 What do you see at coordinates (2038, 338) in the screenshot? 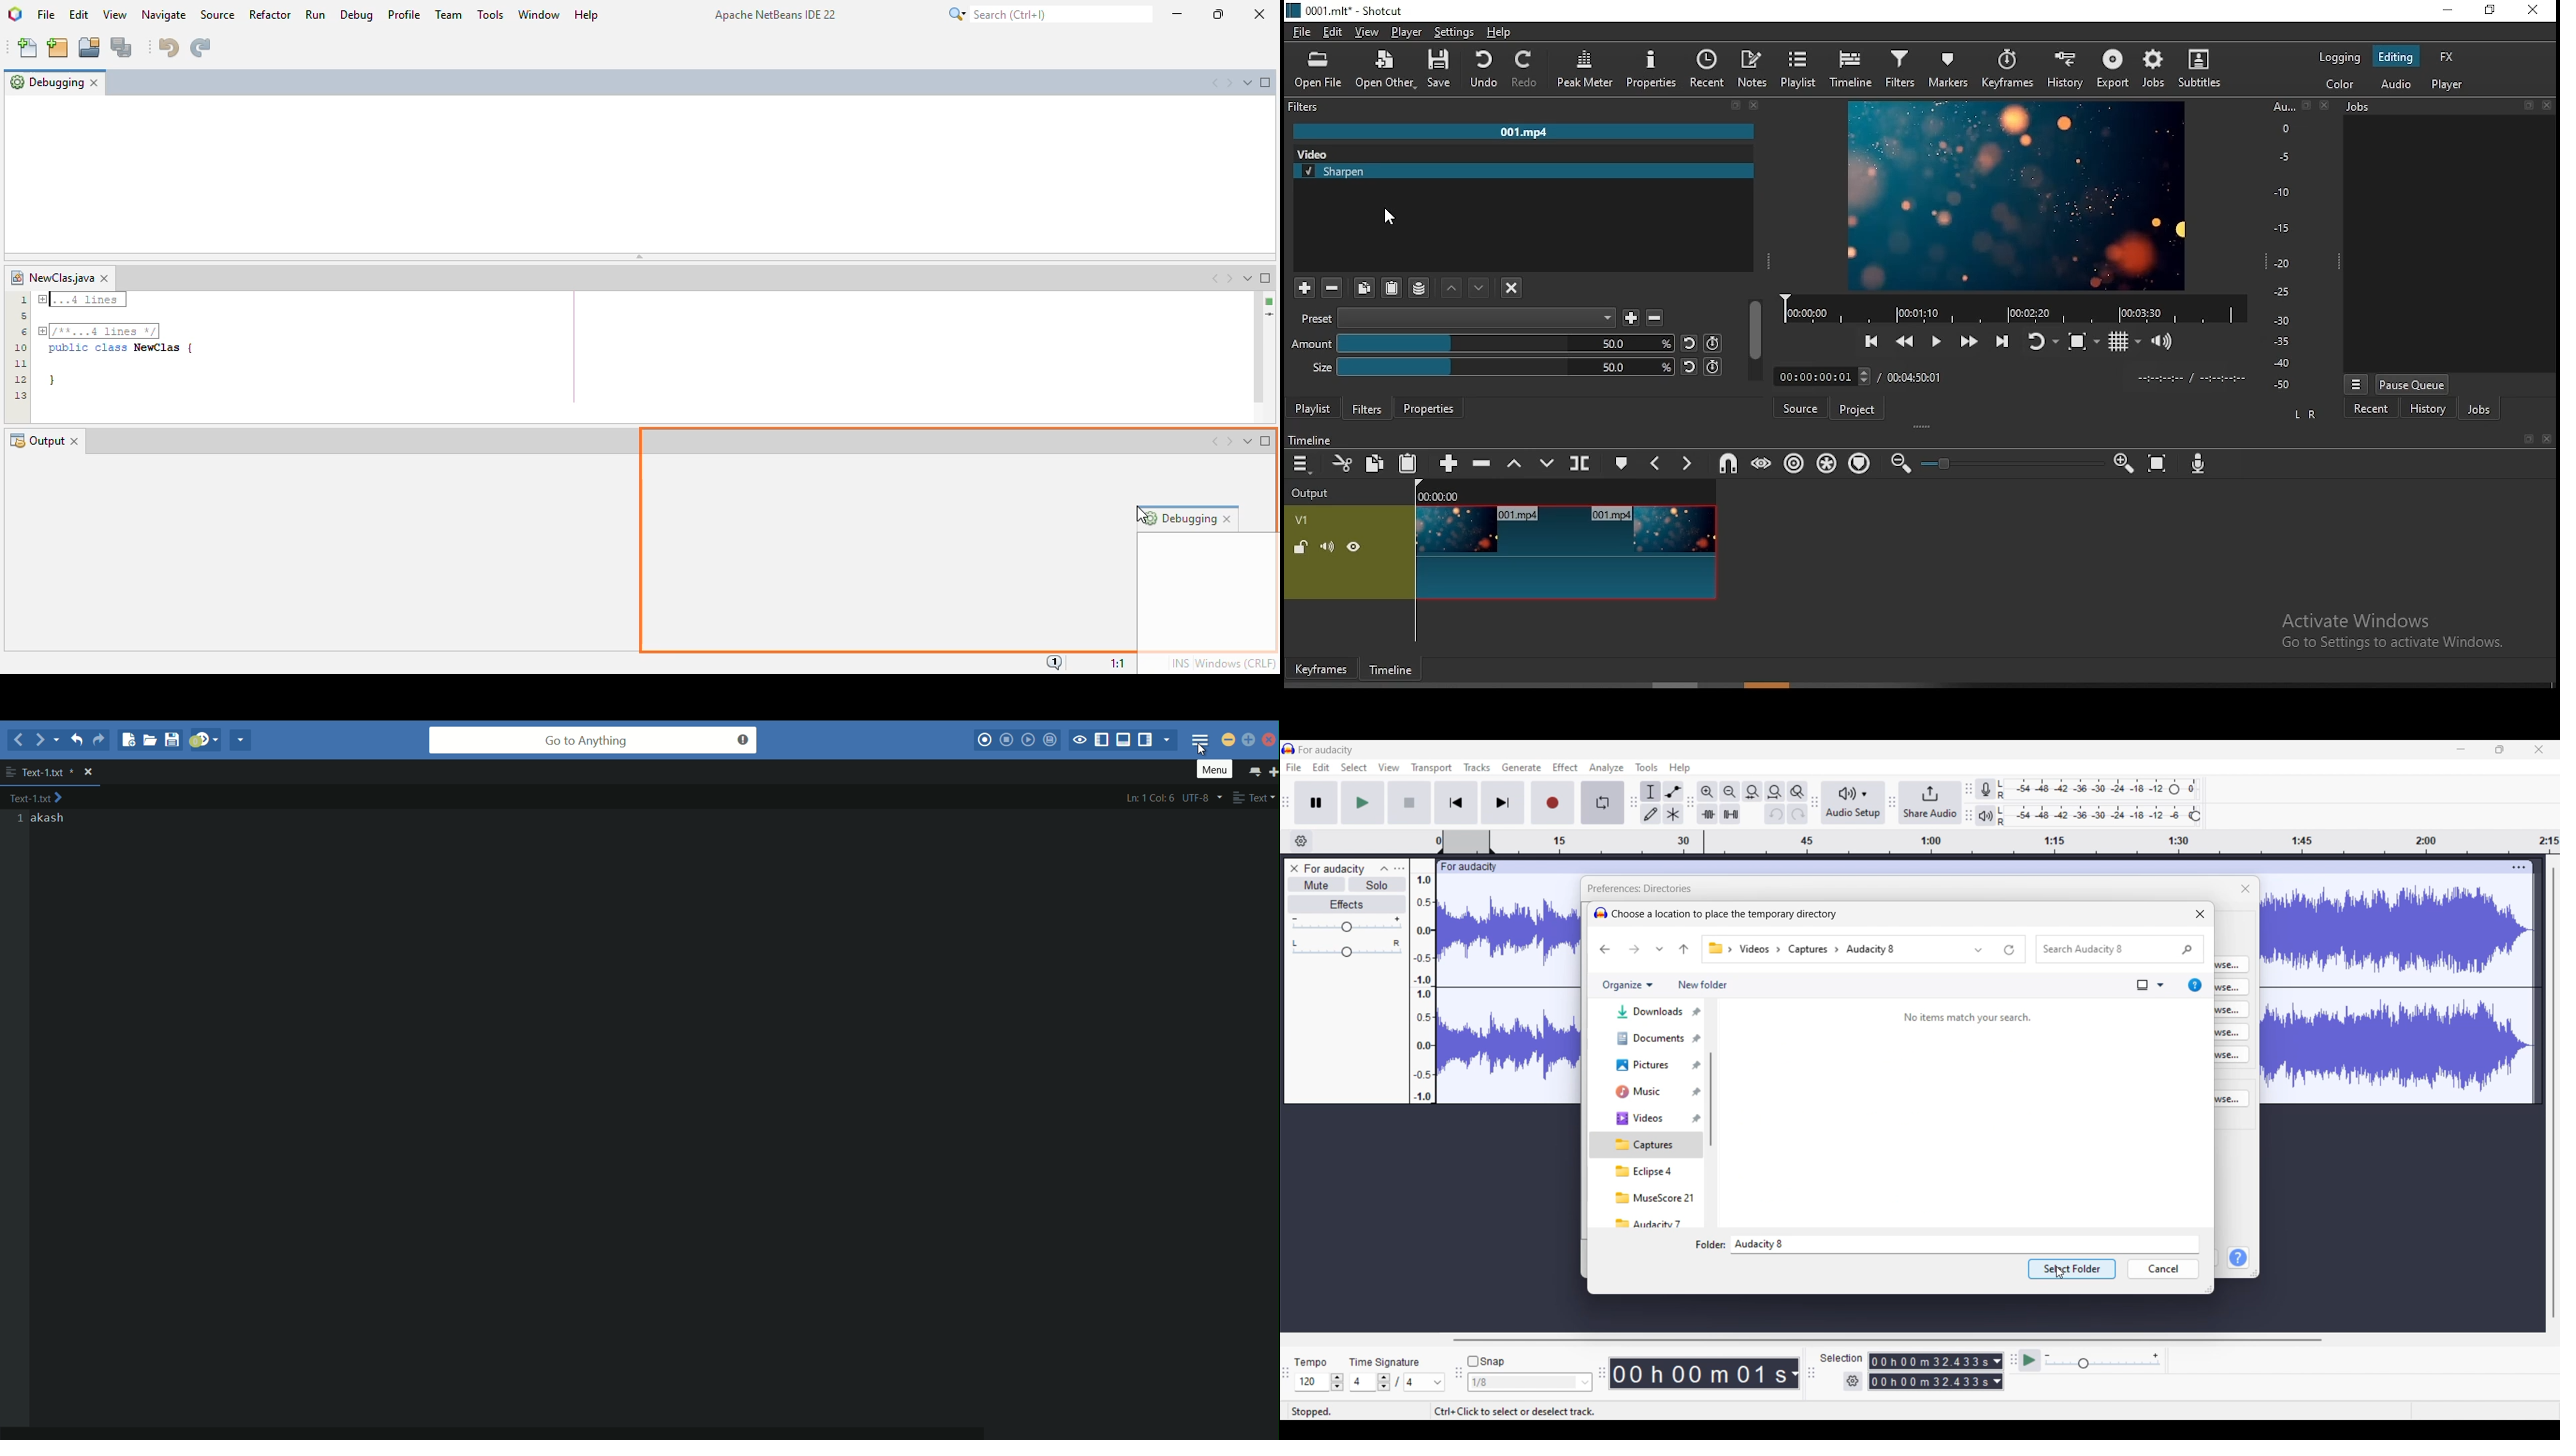
I see `toggle player looping` at bounding box center [2038, 338].